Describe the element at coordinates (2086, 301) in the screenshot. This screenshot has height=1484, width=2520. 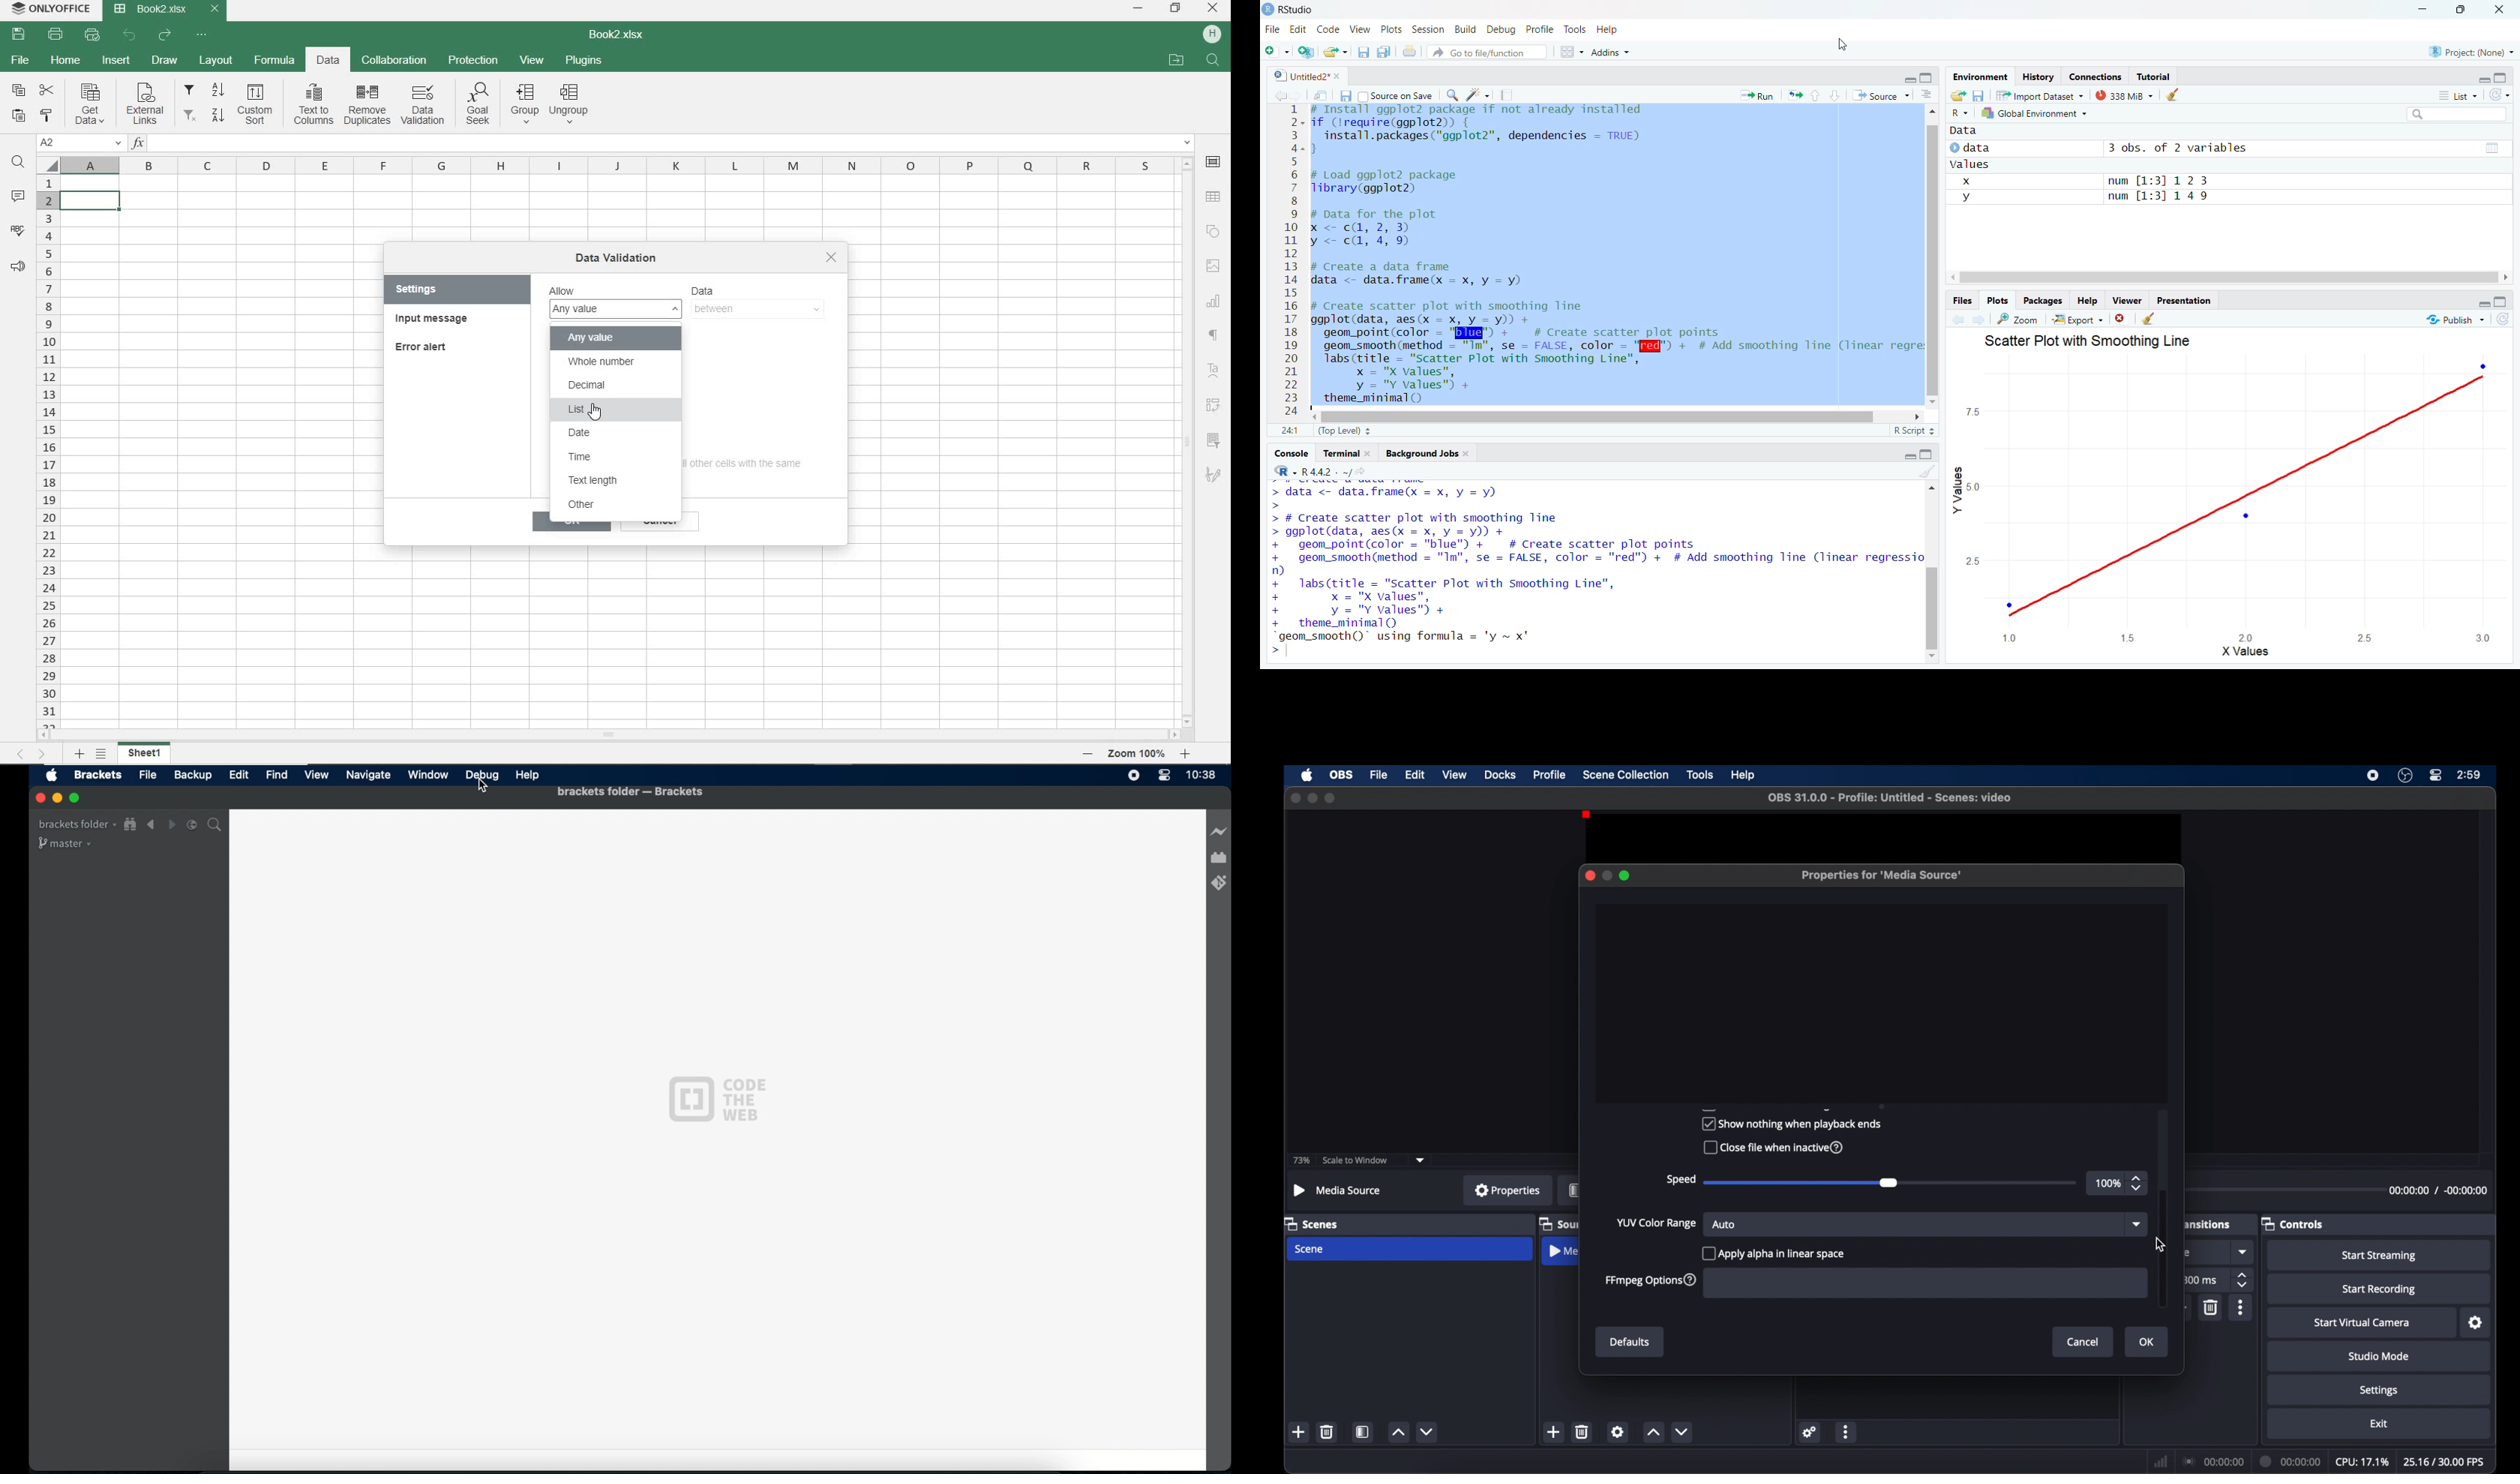
I see `Help` at that location.